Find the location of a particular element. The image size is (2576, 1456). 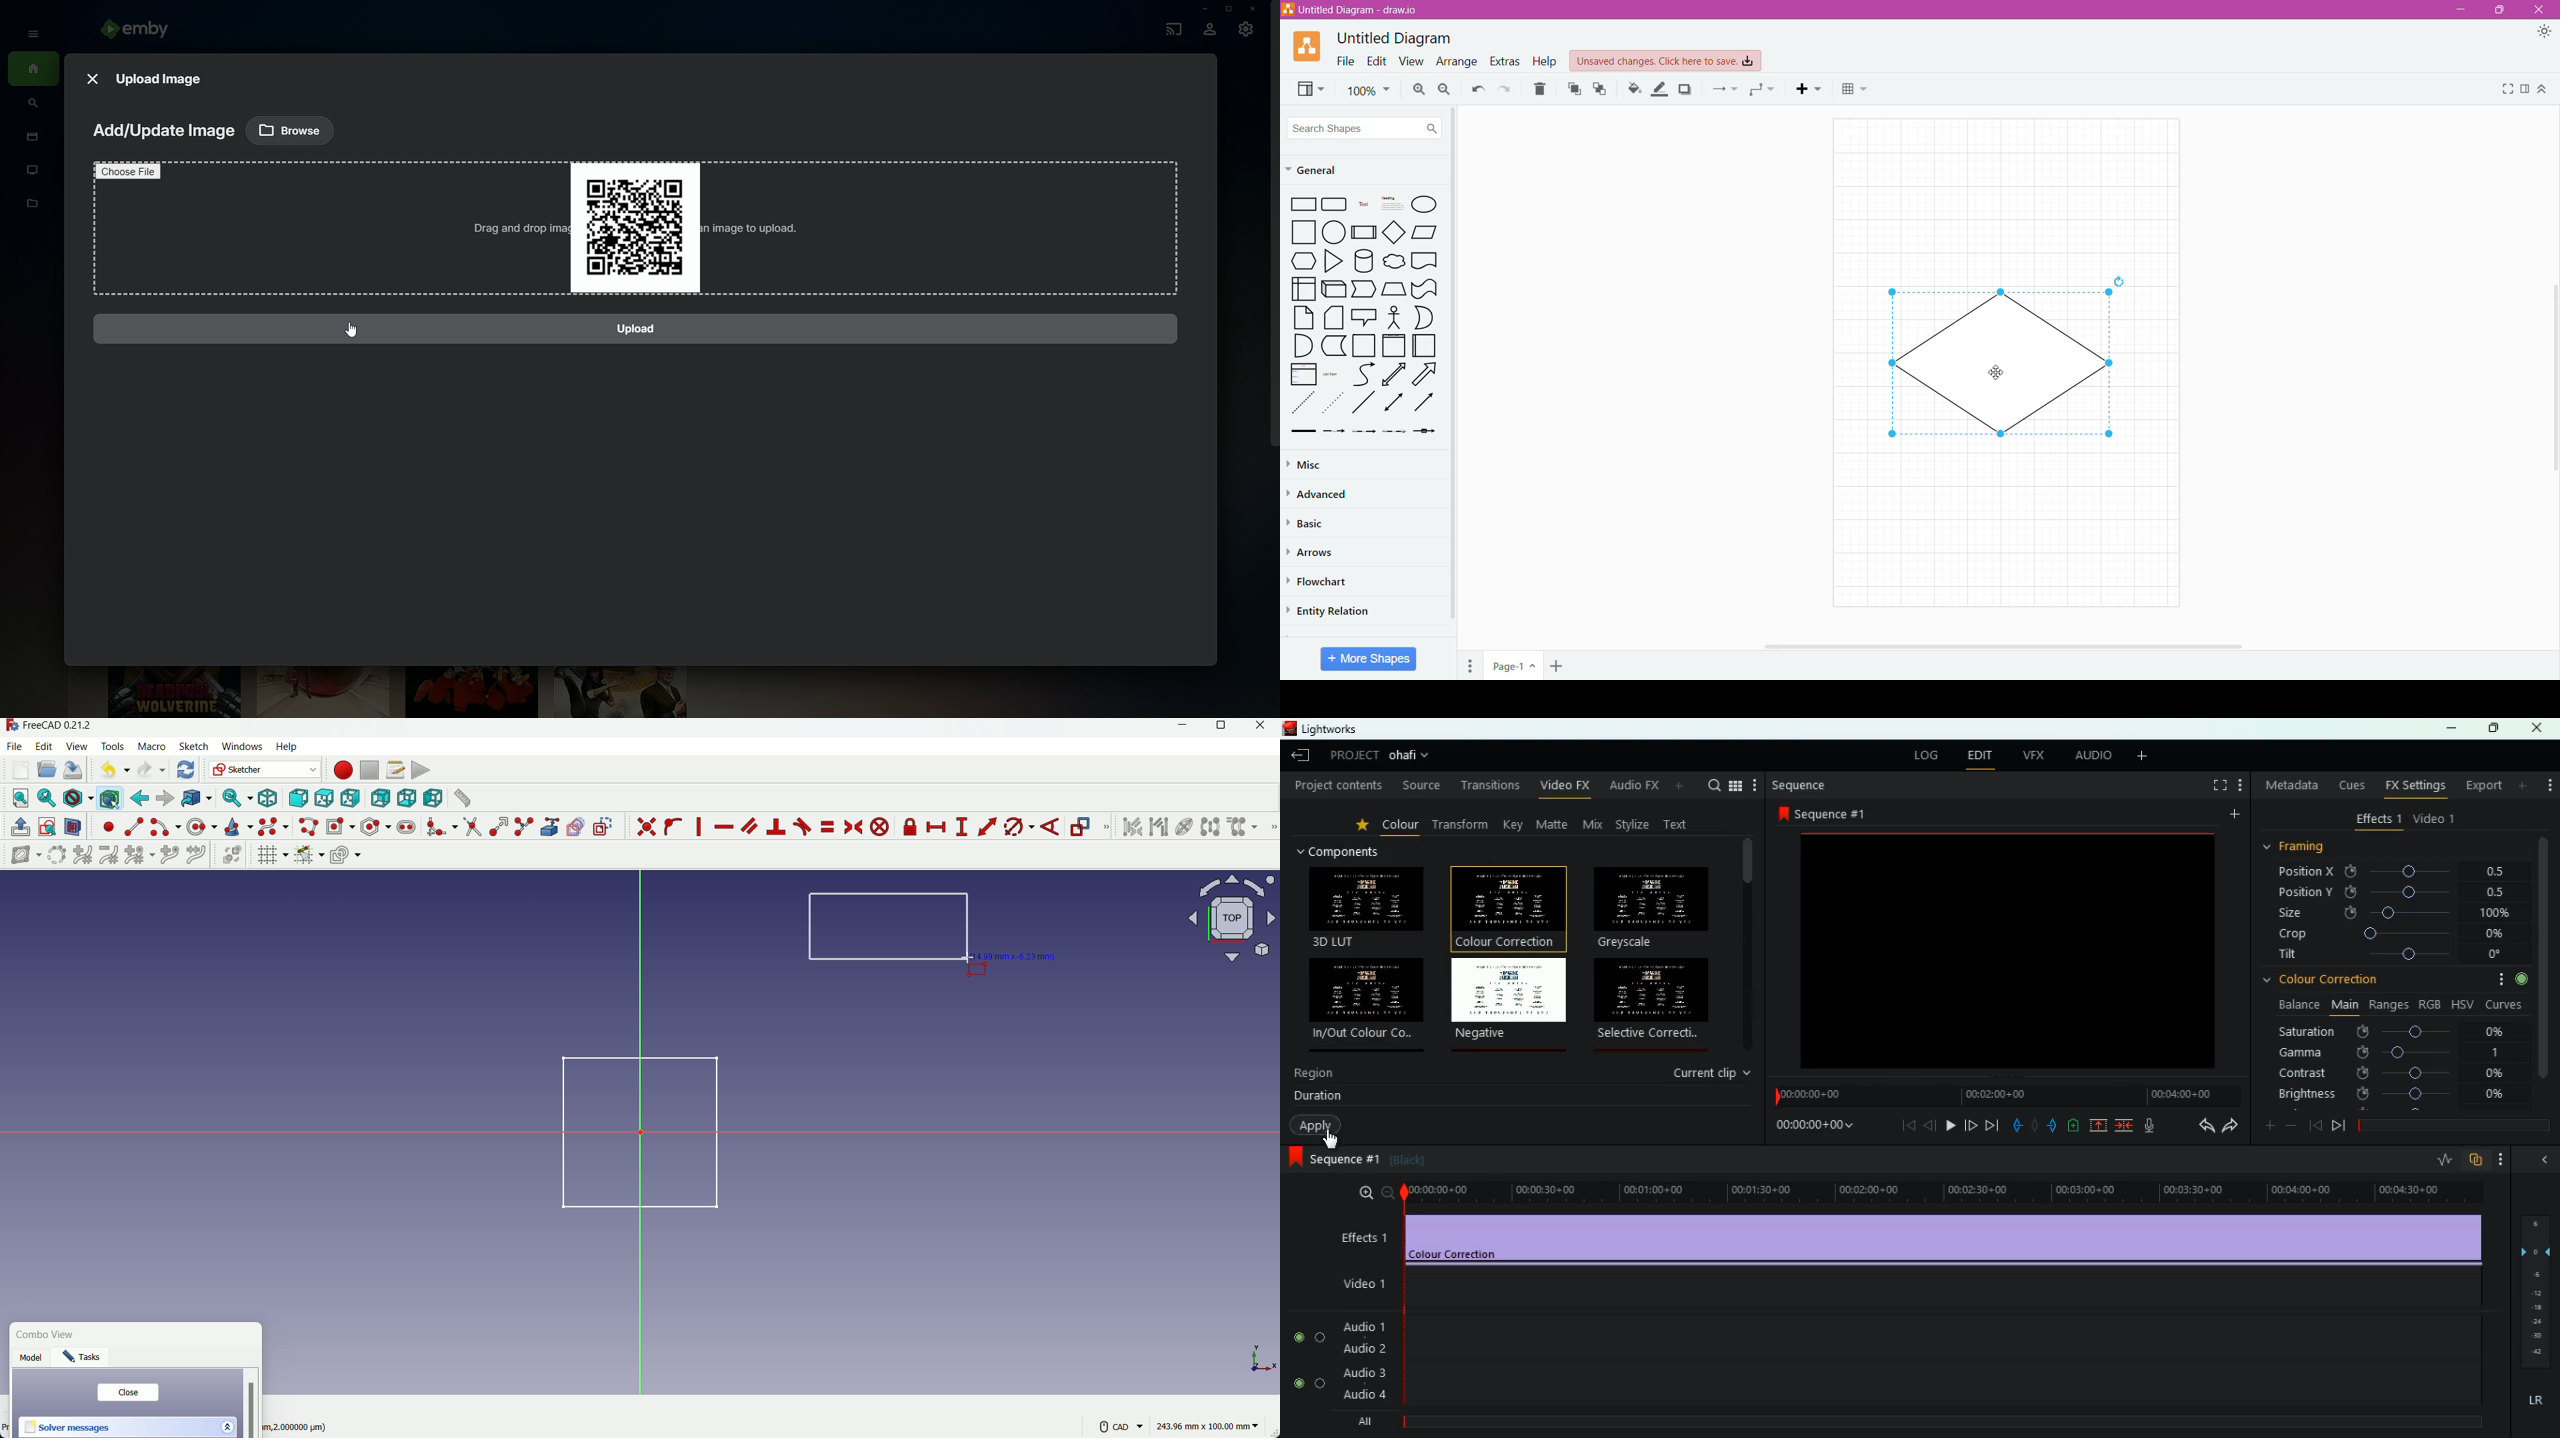

middle is located at coordinates (2030, 1124).